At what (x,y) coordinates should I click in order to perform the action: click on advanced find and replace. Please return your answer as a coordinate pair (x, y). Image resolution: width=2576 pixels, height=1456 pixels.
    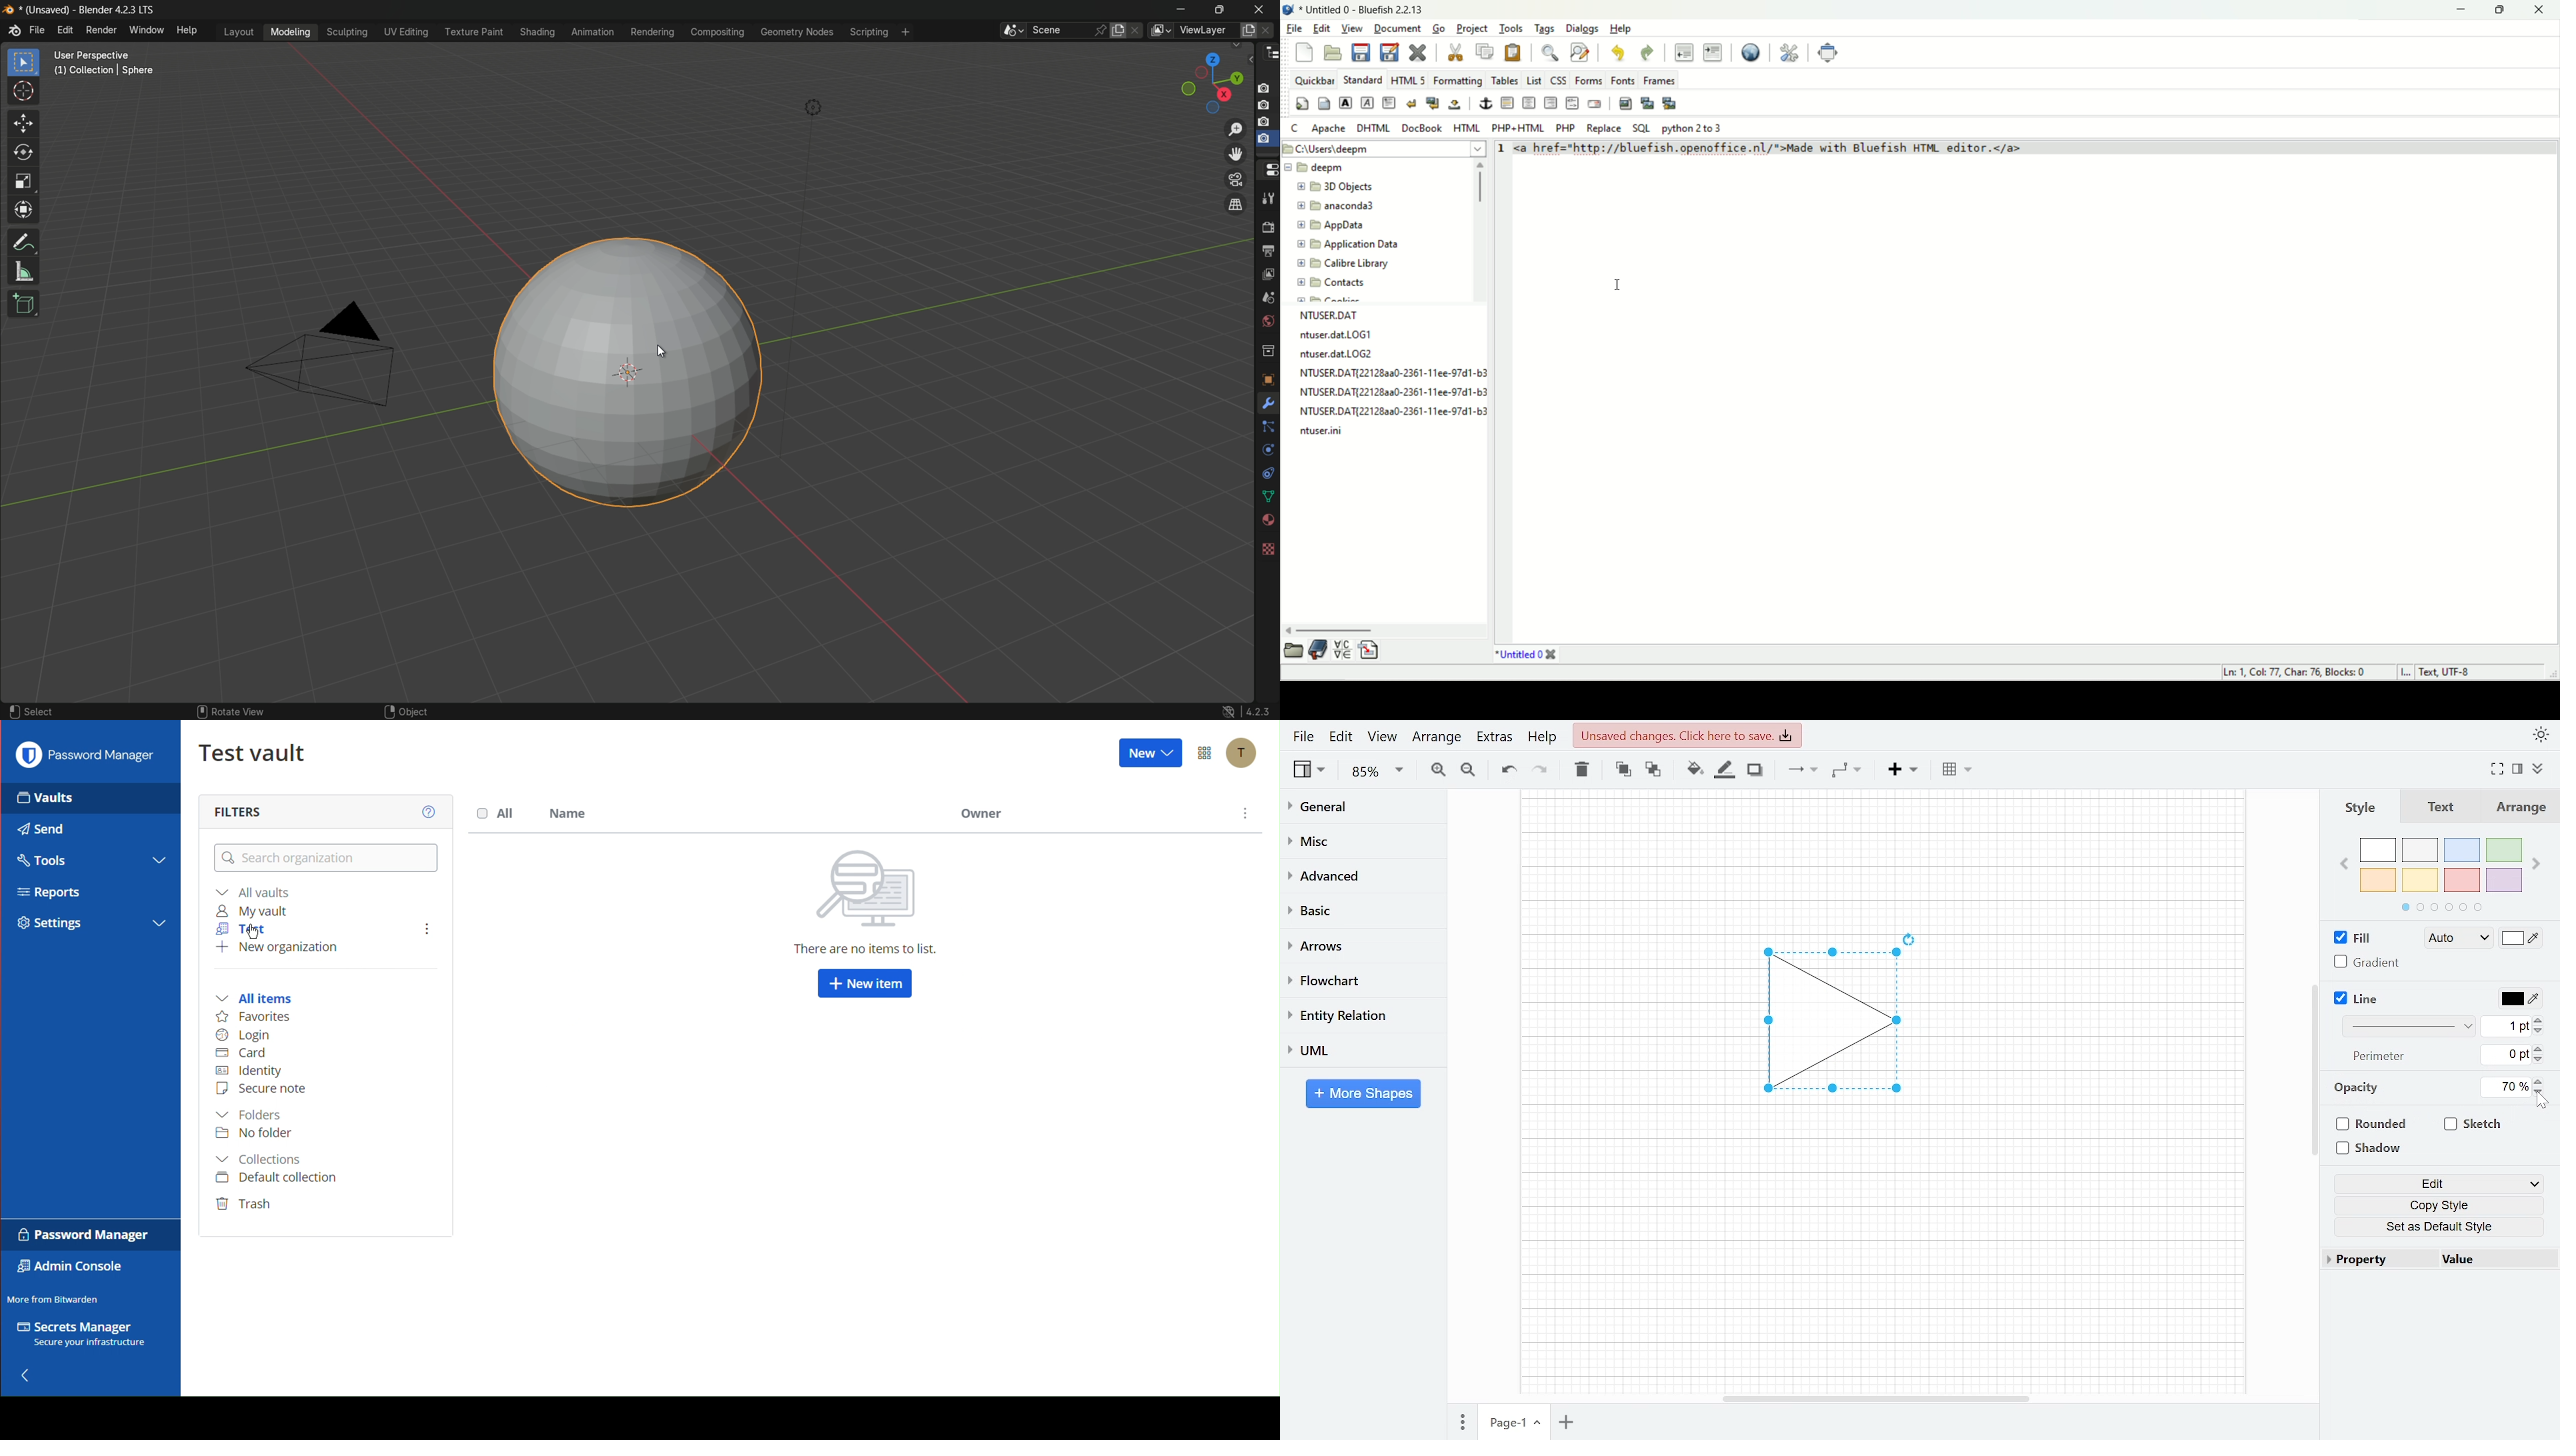
    Looking at the image, I should click on (1581, 53).